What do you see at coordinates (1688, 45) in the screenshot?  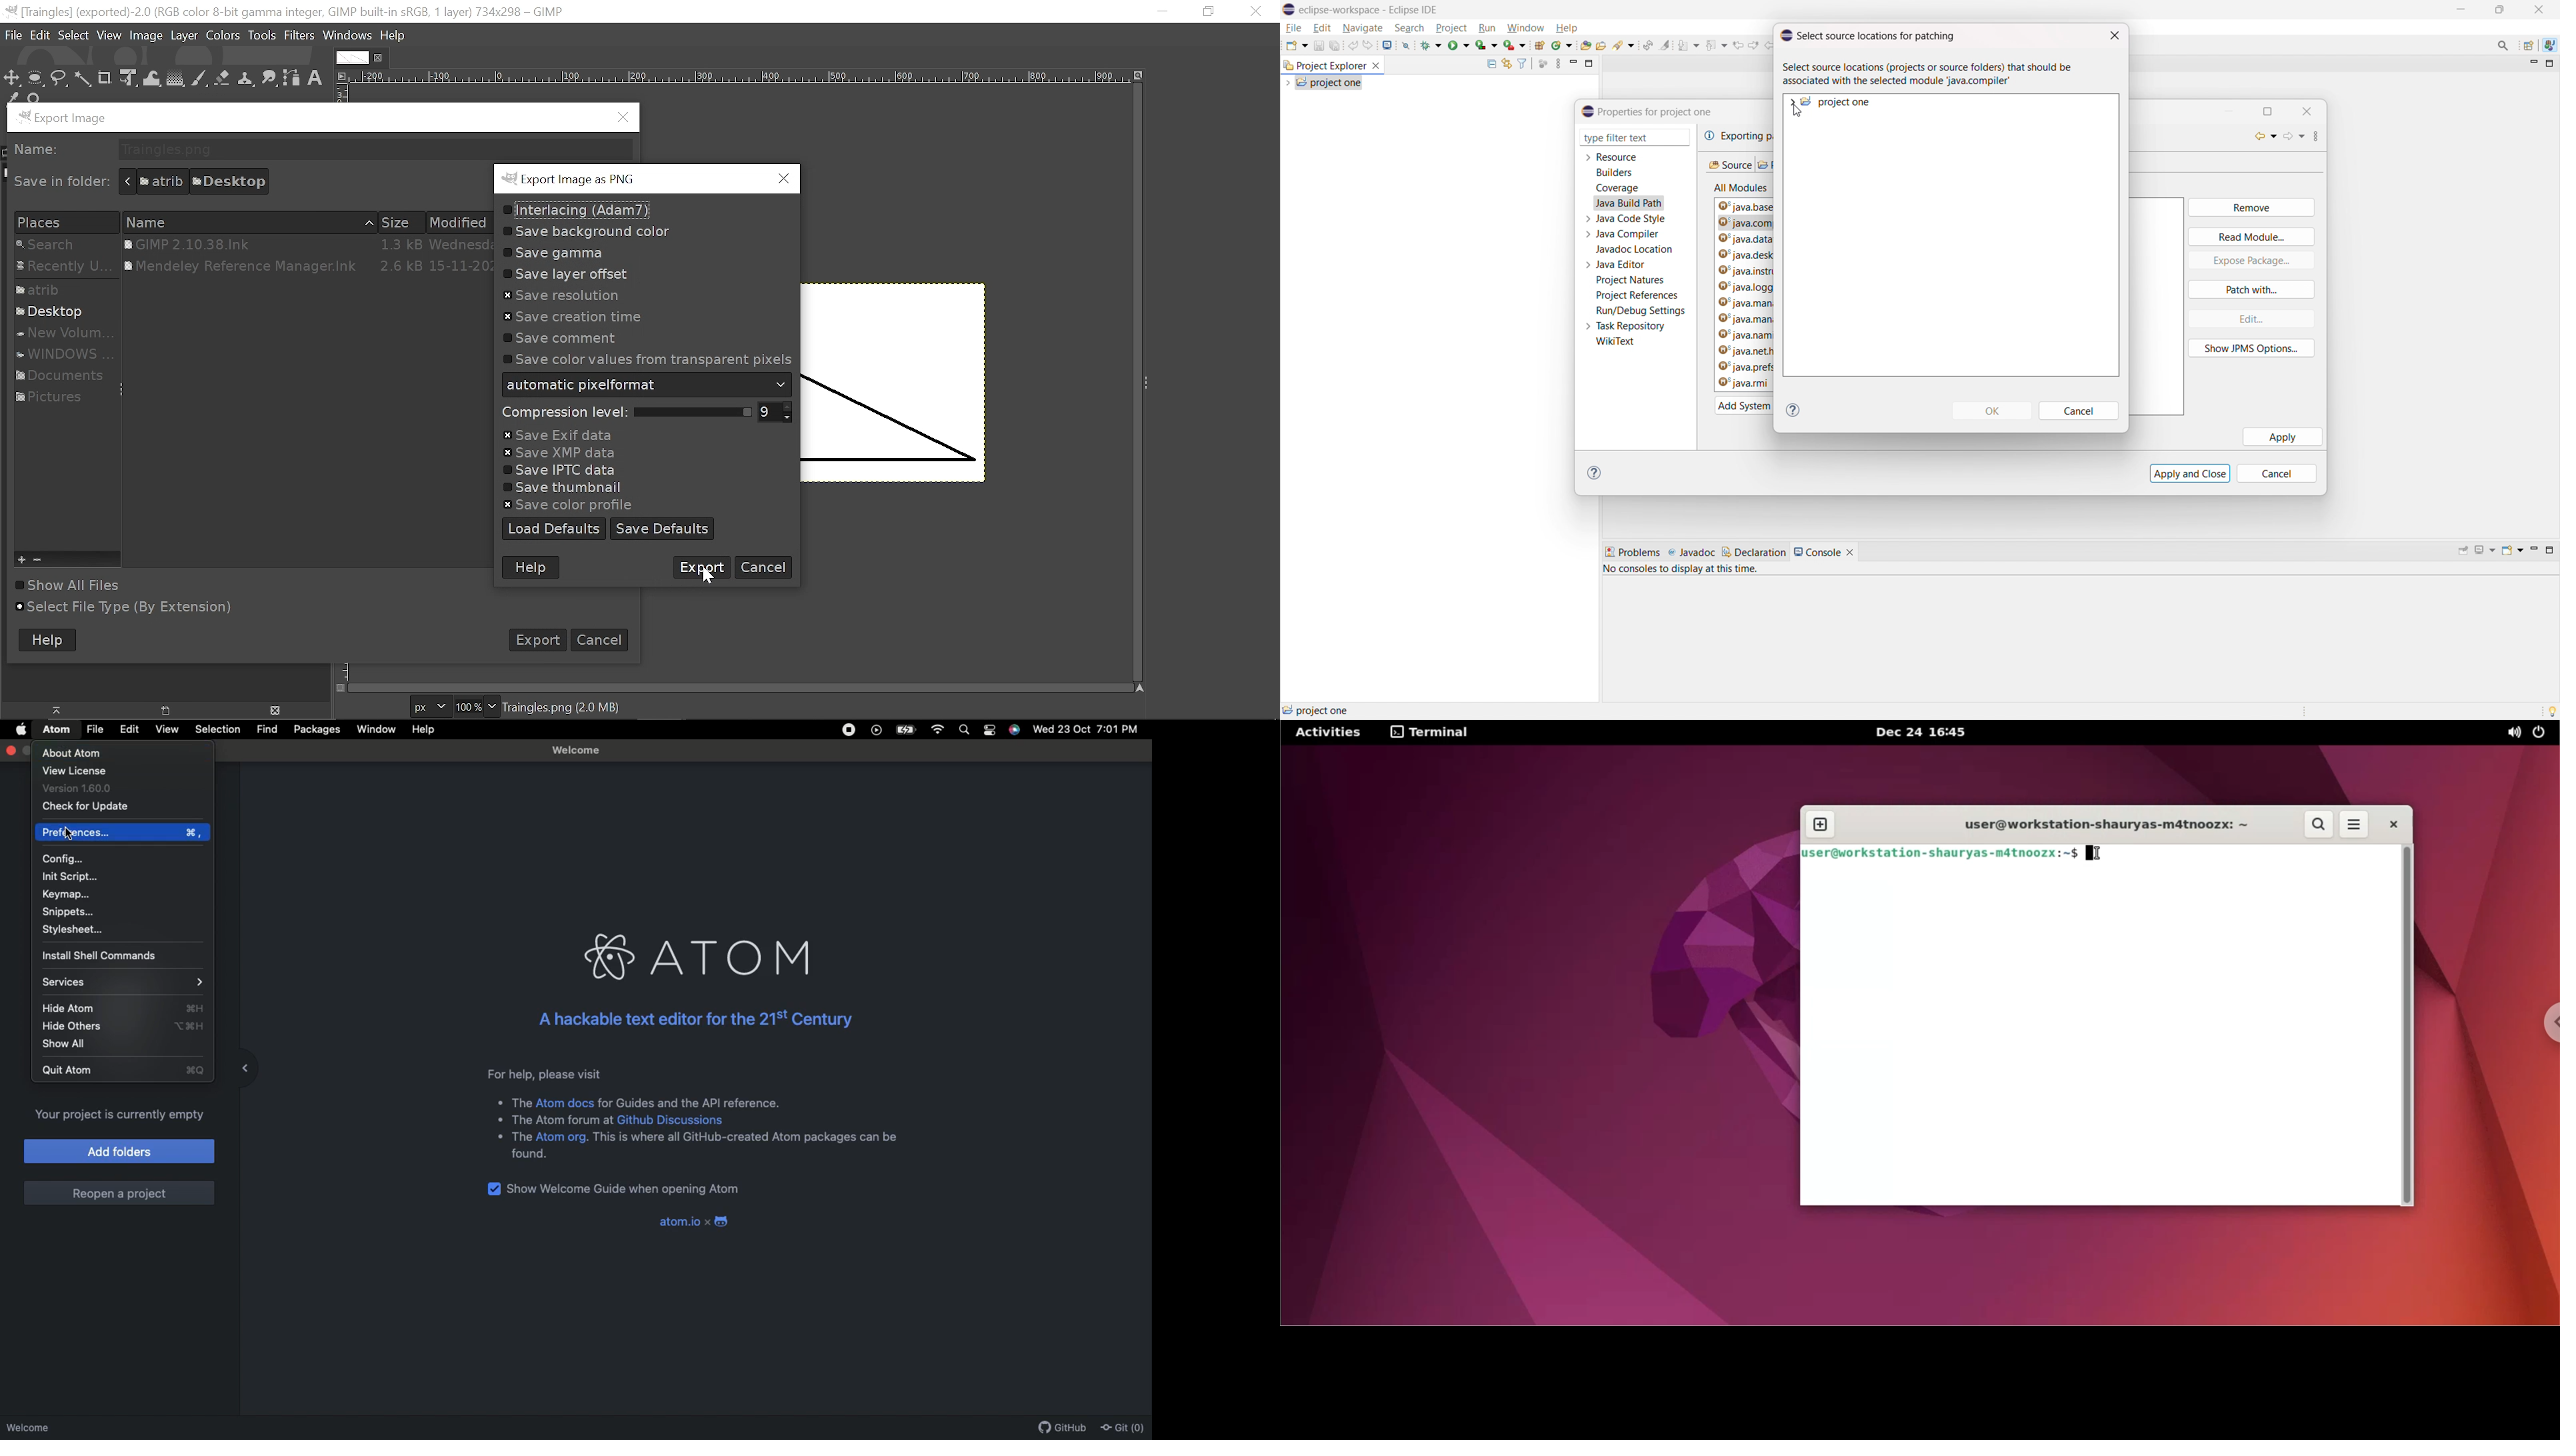 I see `next annotation` at bounding box center [1688, 45].